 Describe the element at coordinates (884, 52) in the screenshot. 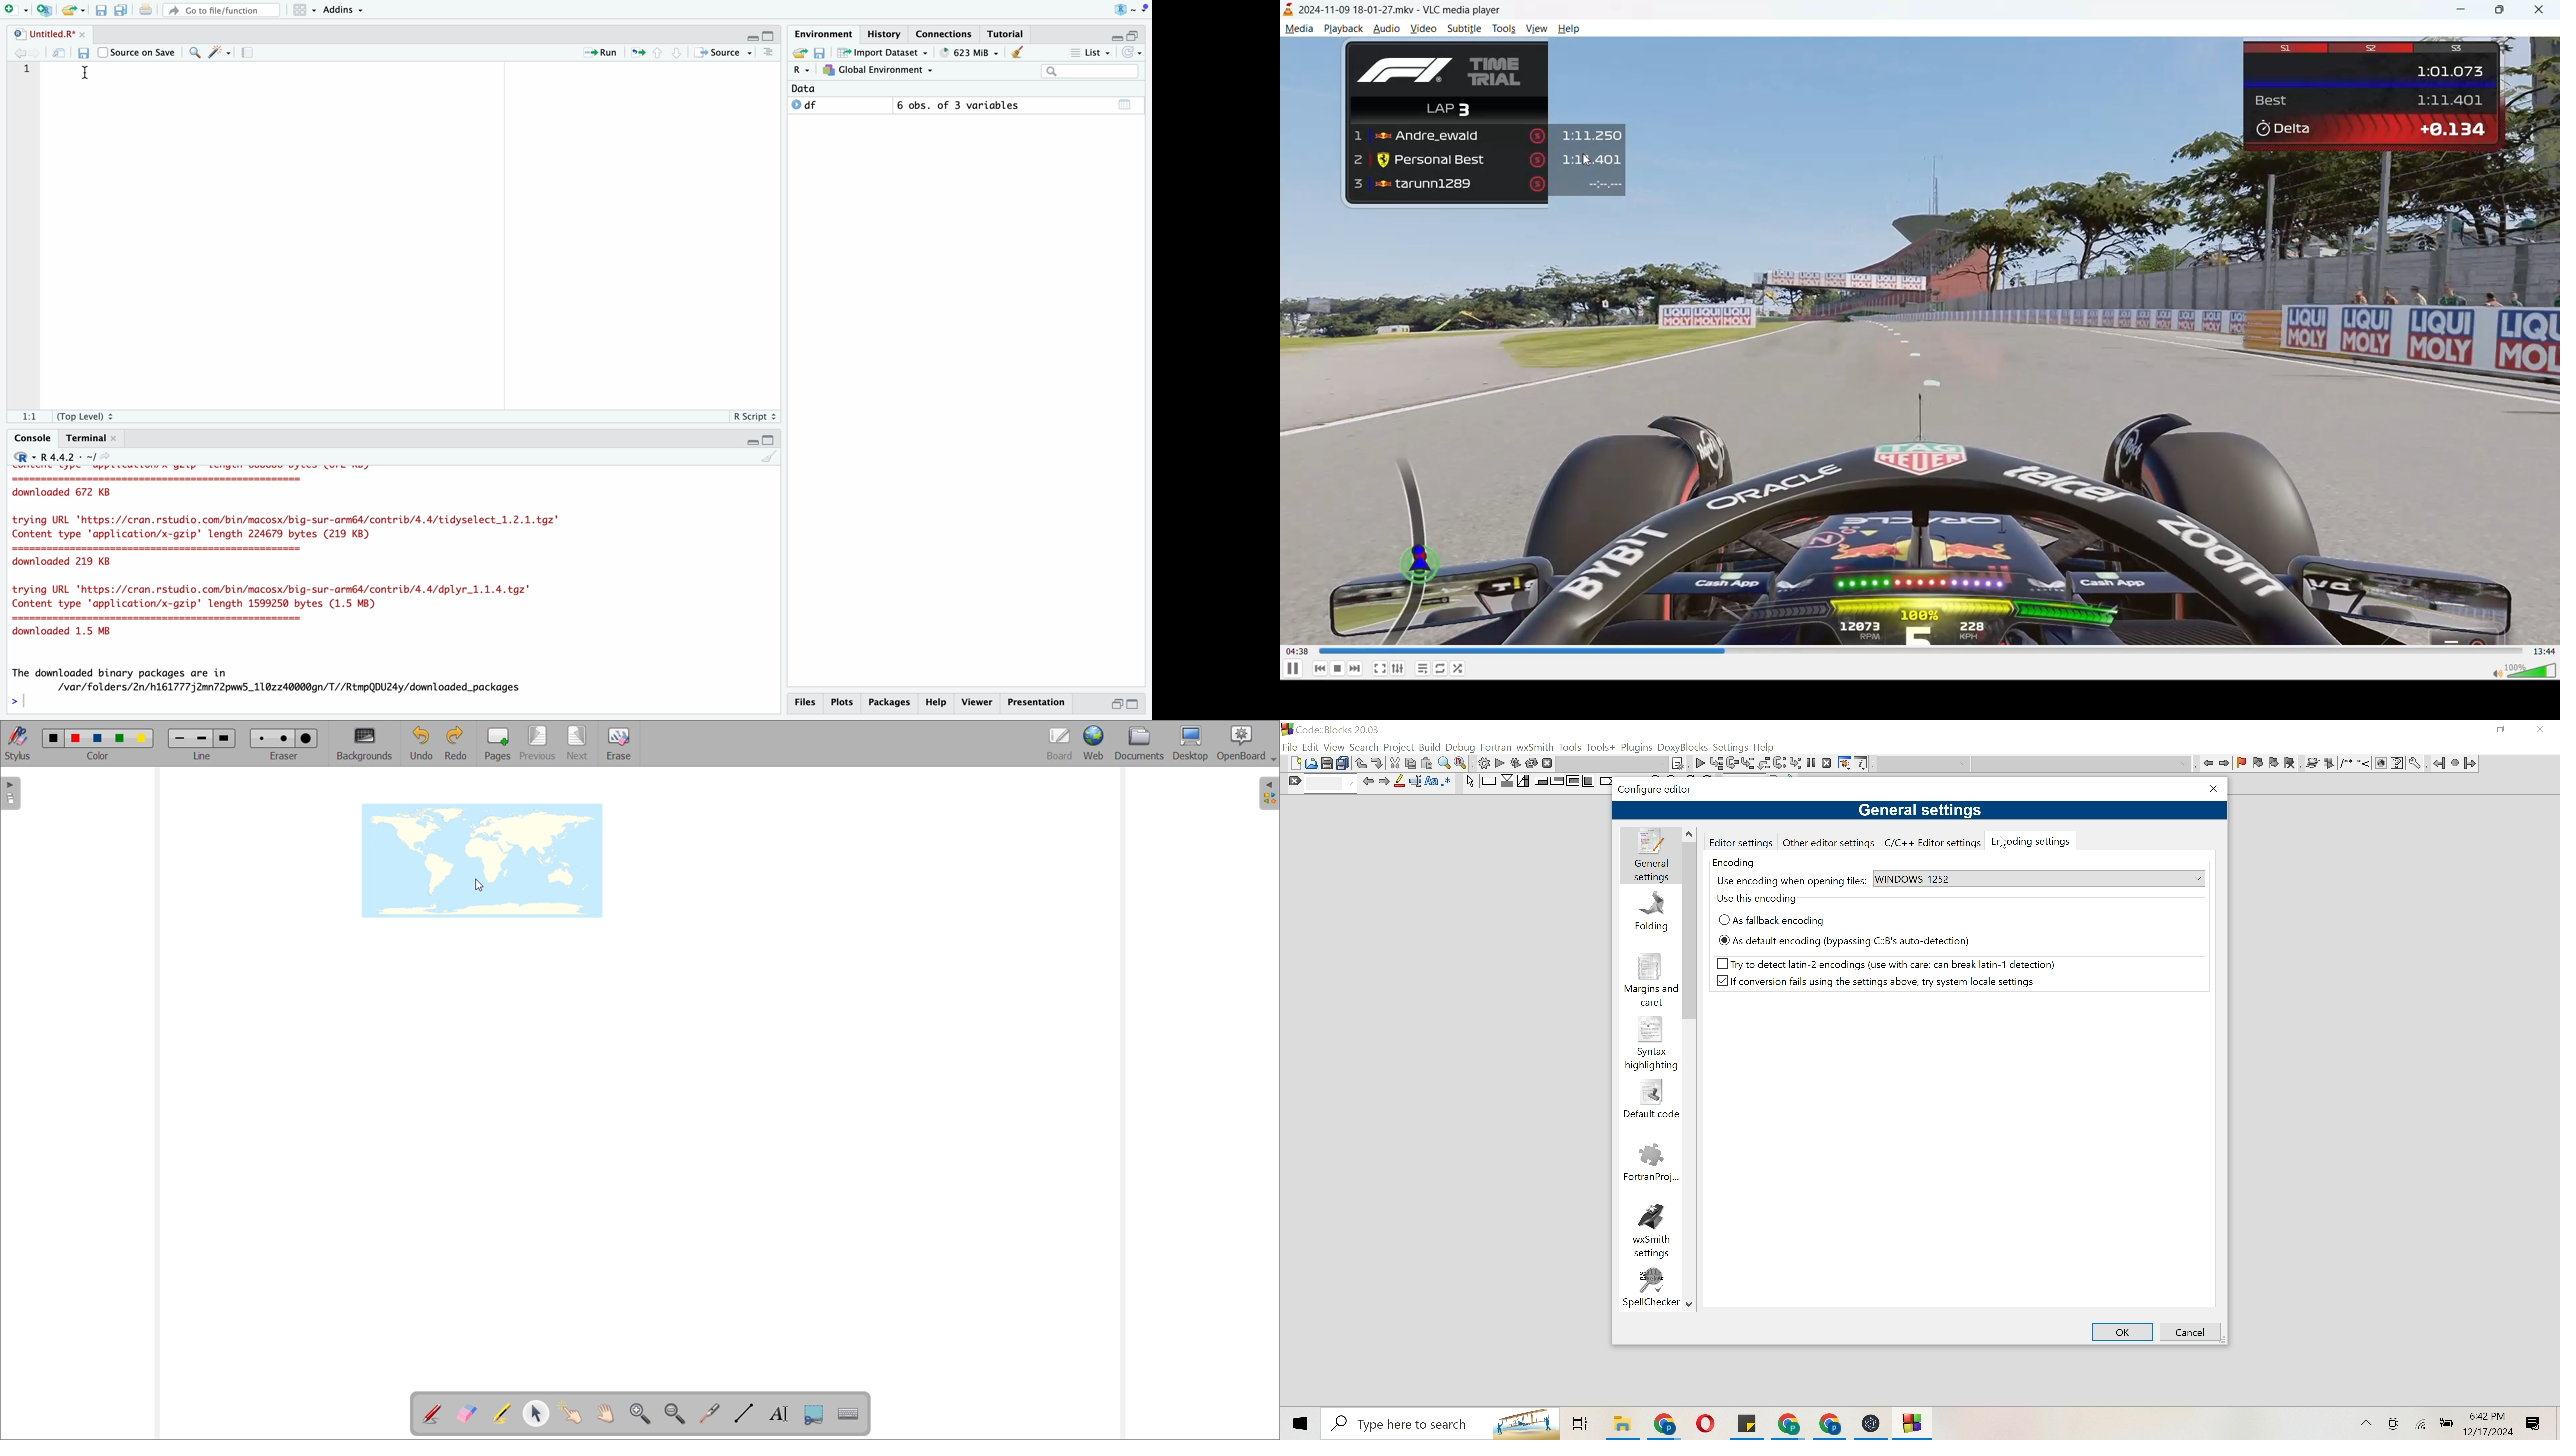

I see `Import Dataset` at that location.